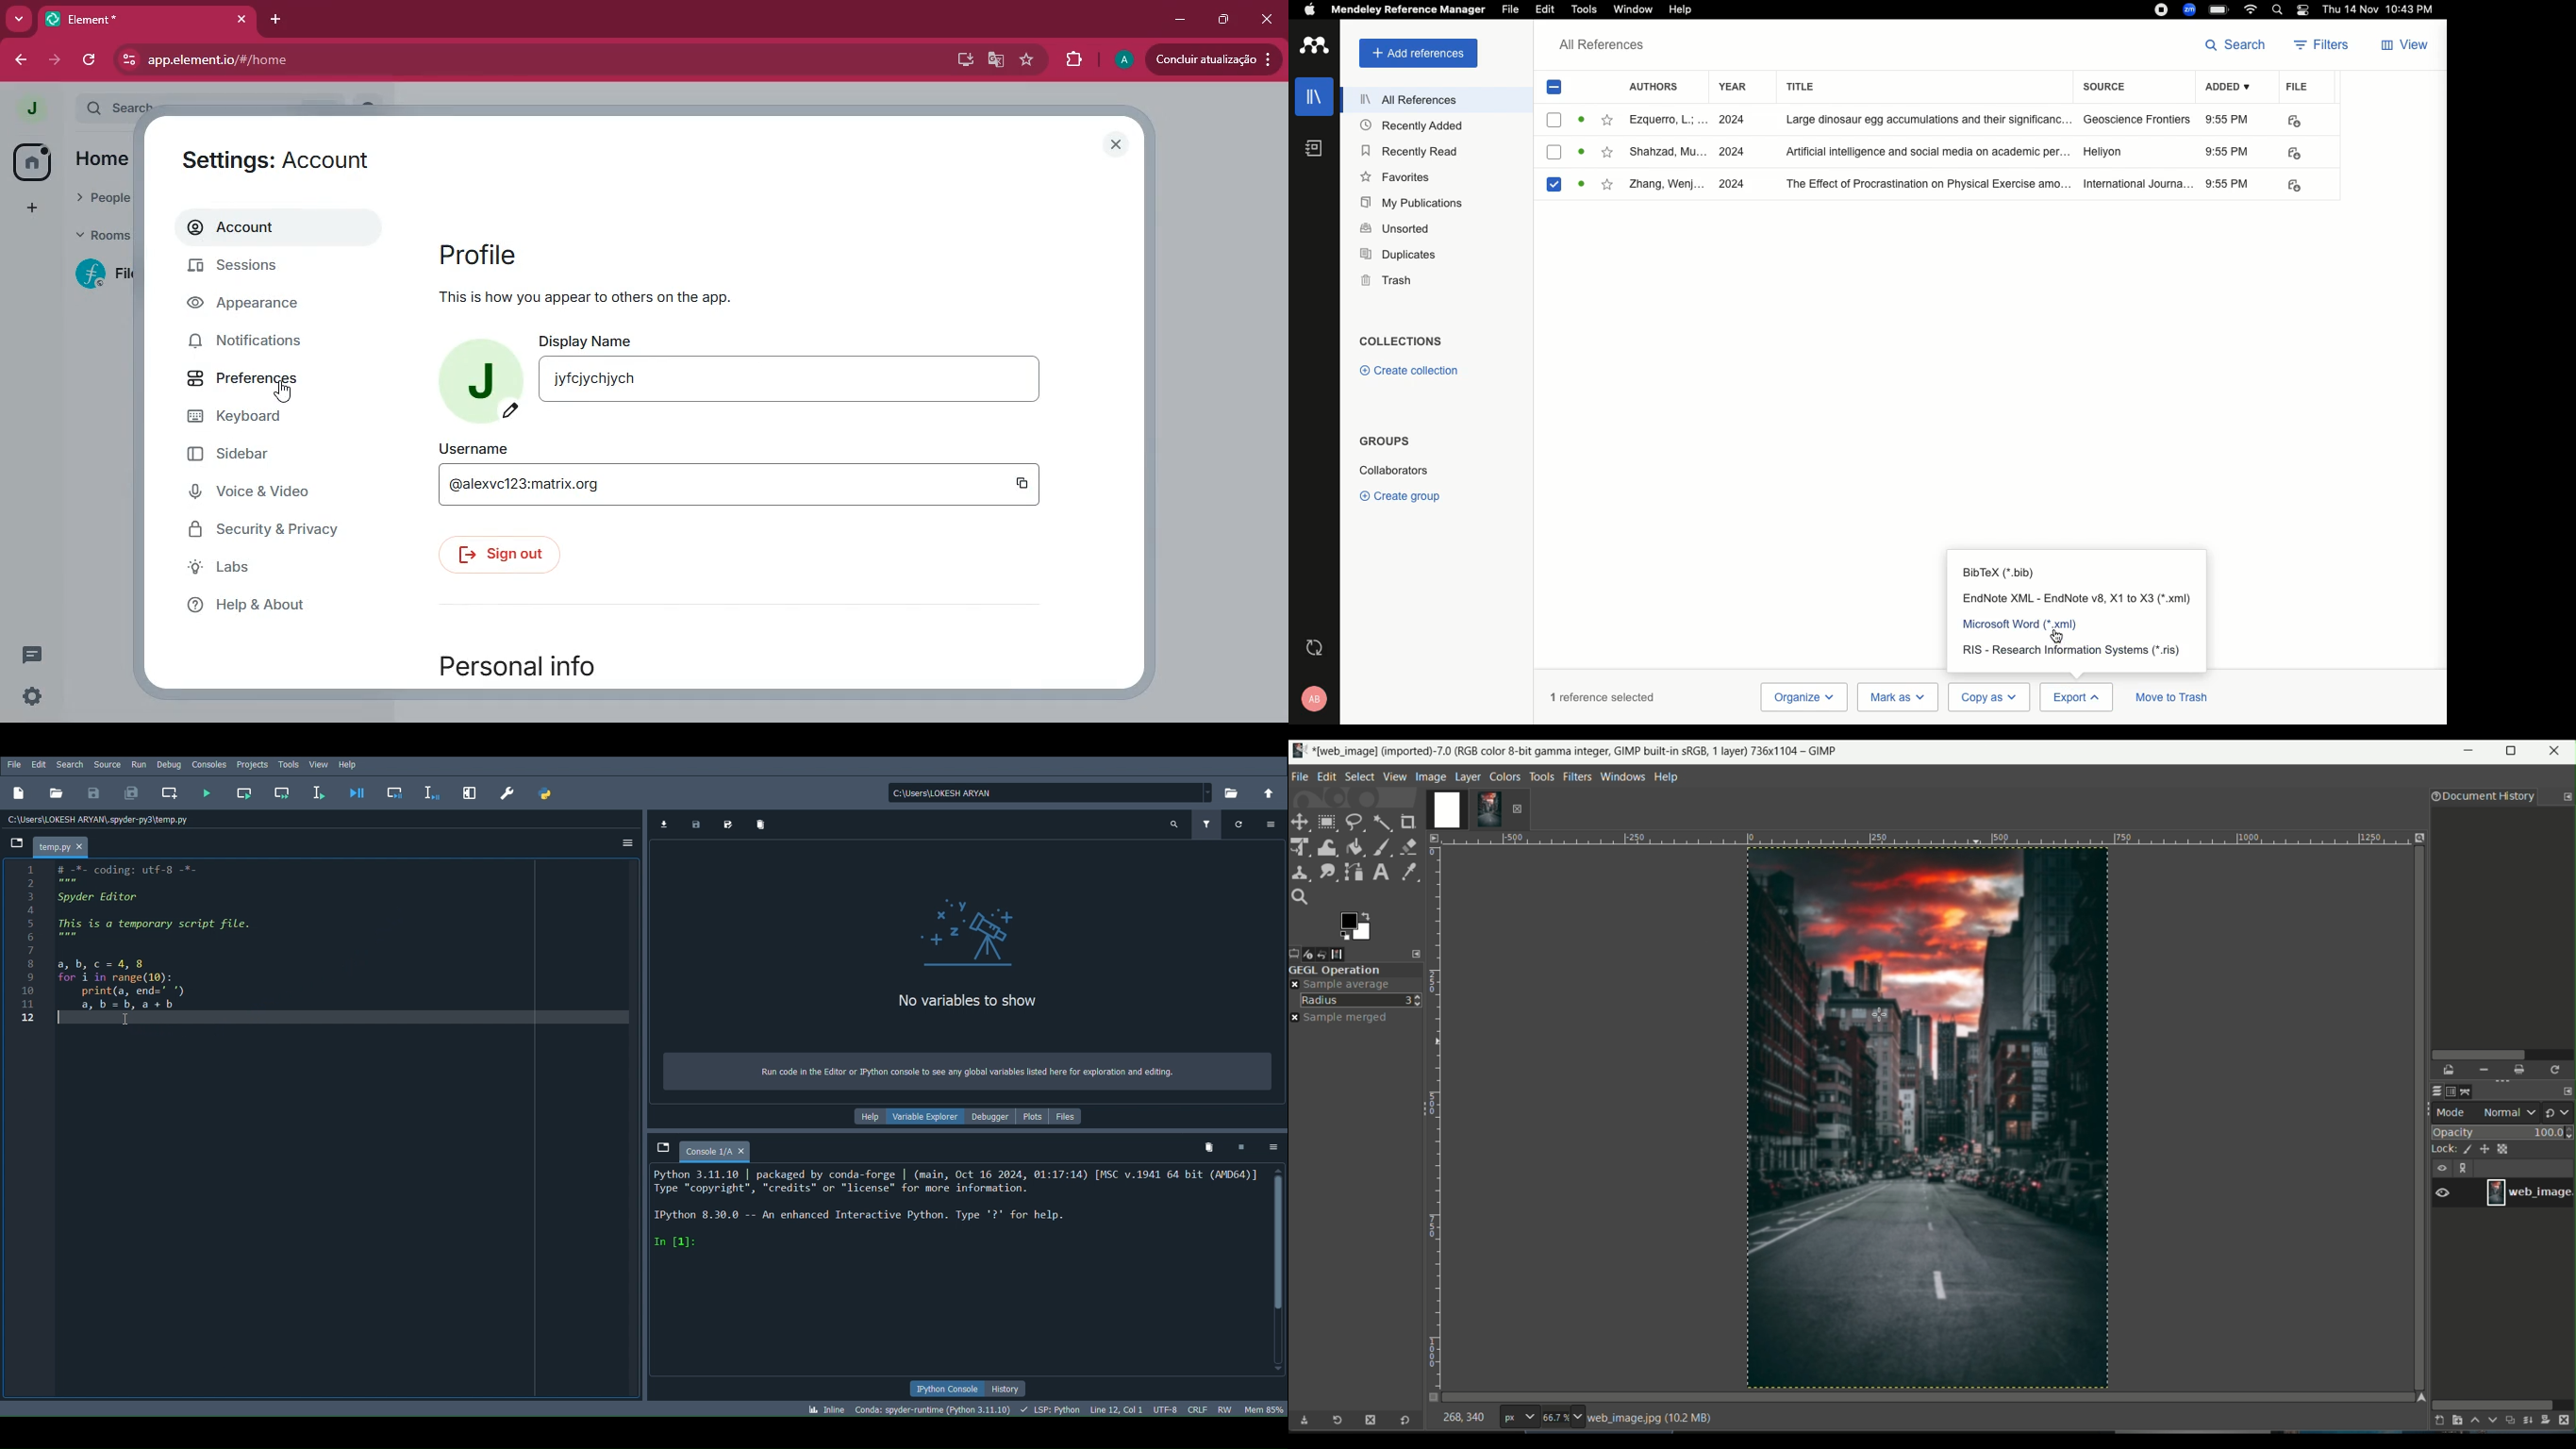  I want to click on Notebook, so click(1313, 148).